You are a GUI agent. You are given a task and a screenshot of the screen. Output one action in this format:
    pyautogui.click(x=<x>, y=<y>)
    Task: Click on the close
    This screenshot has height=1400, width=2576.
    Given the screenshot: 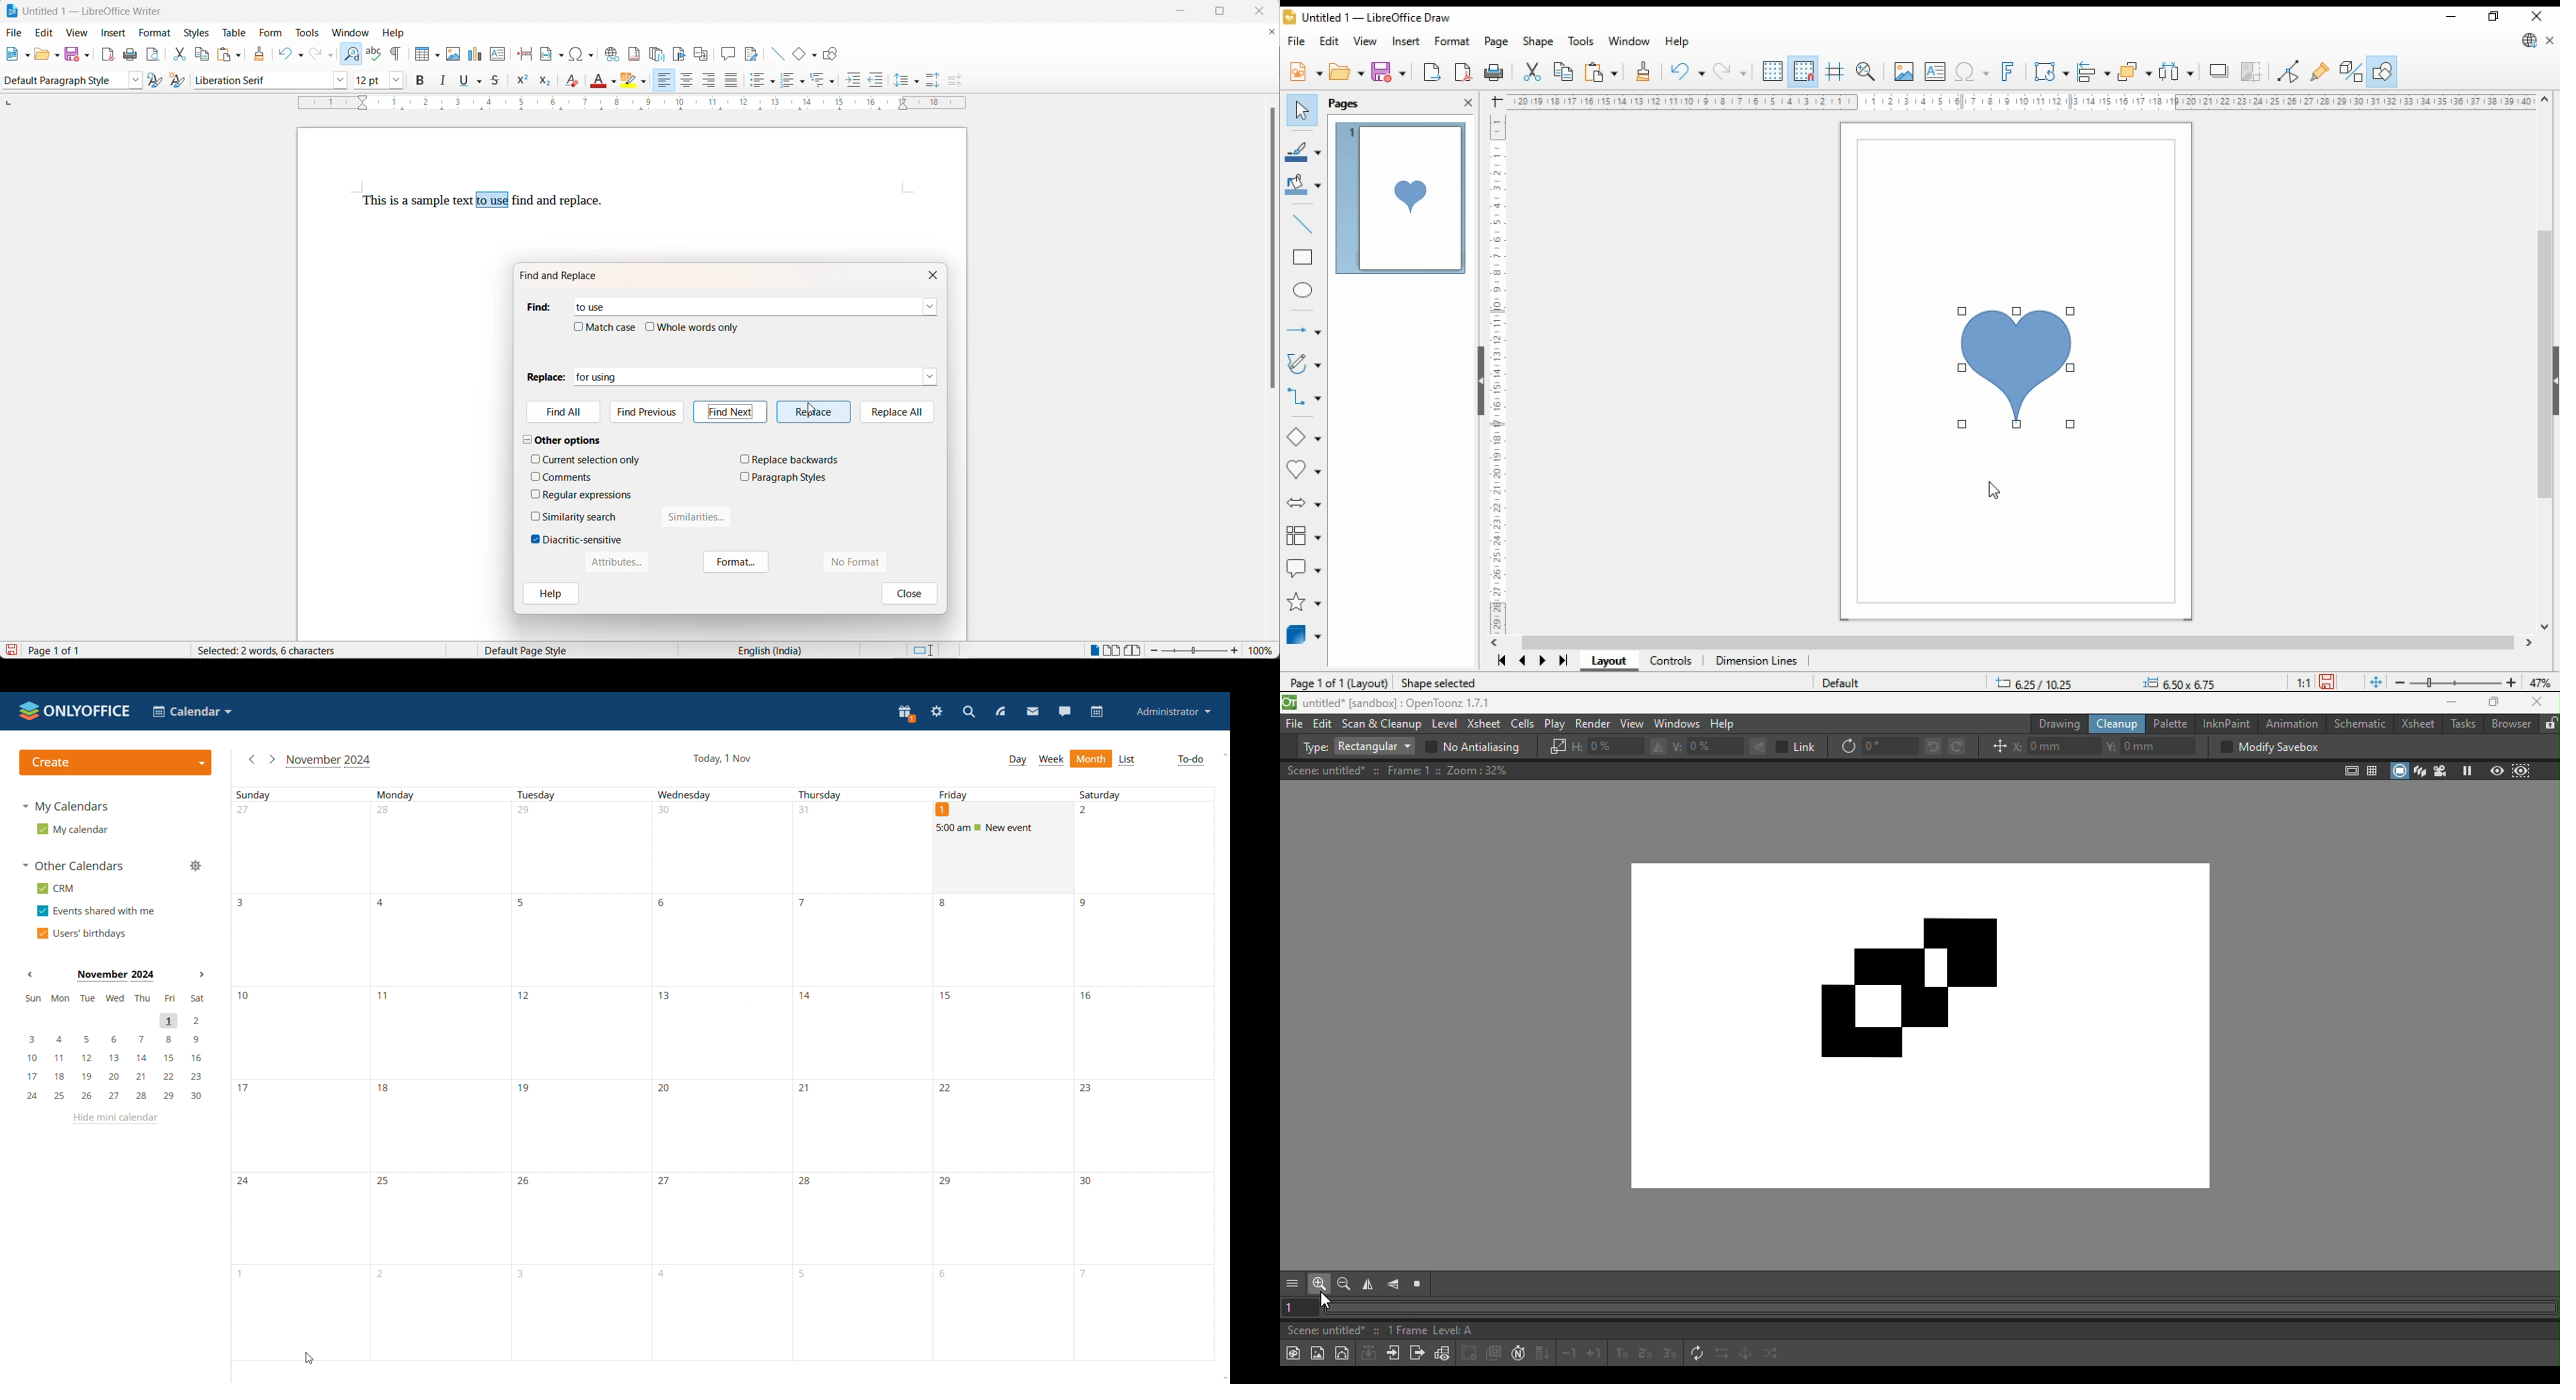 What is the action you would take?
    pyautogui.click(x=1264, y=11)
    